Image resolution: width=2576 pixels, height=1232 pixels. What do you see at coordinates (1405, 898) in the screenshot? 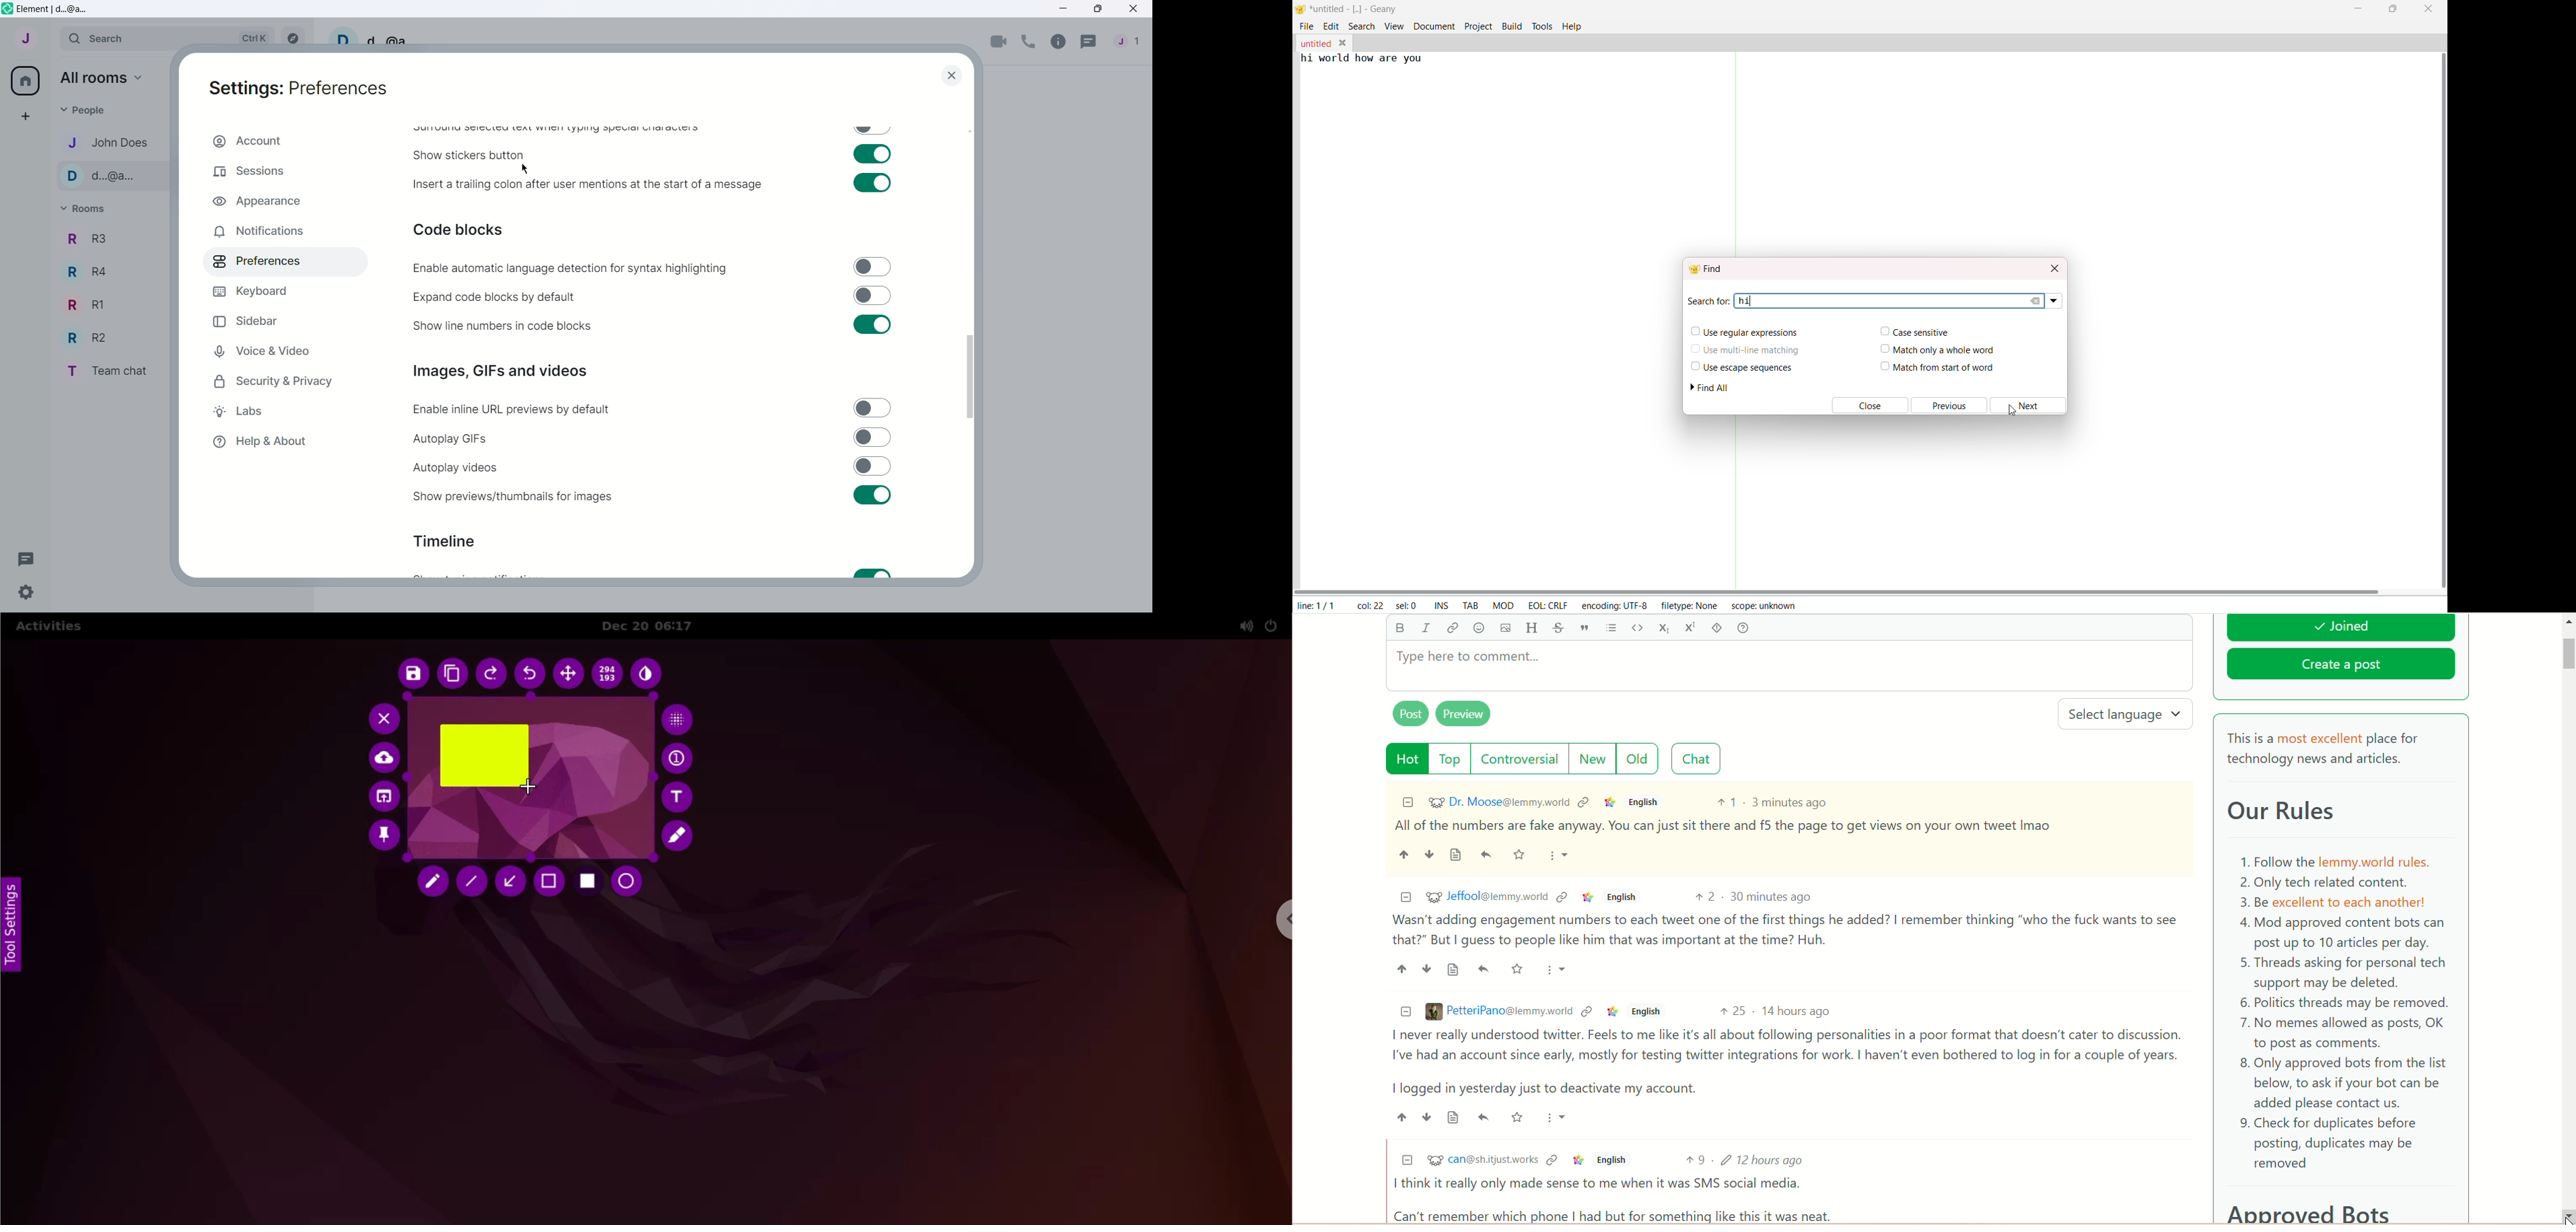
I see `Collapse` at bounding box center [1405, 898].